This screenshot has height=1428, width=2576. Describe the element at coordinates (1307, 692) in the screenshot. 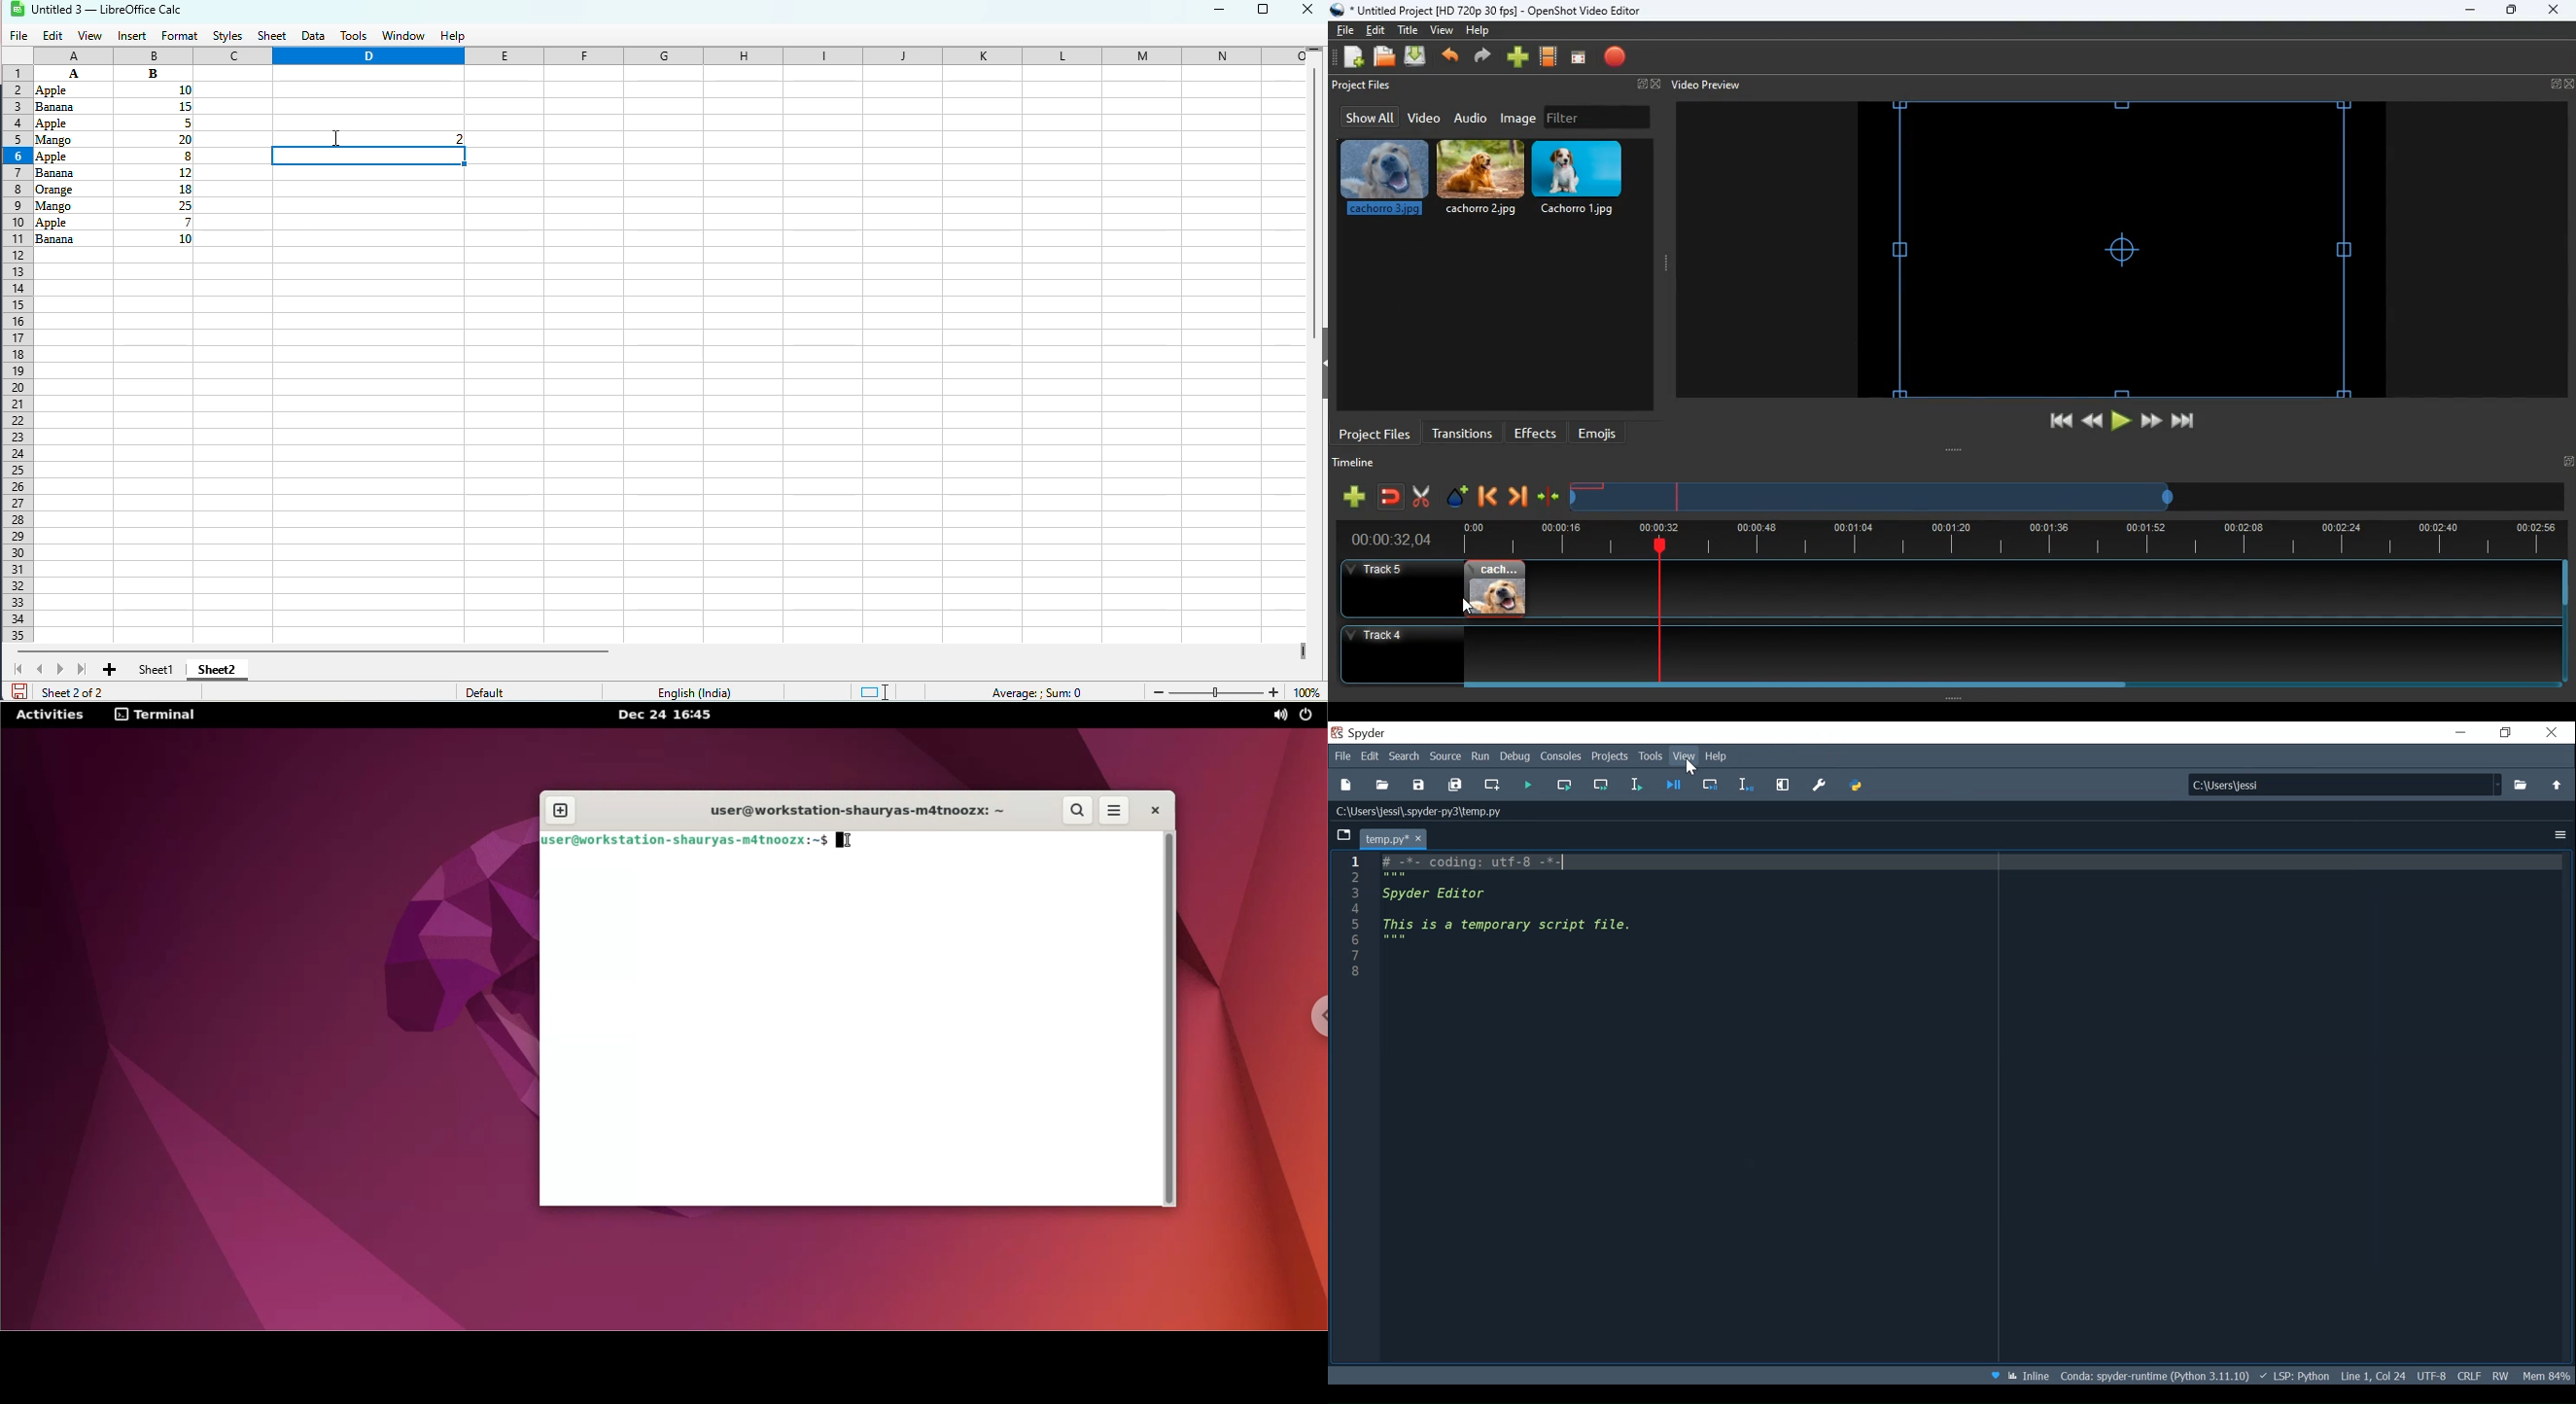

I see `zoom` at that location.